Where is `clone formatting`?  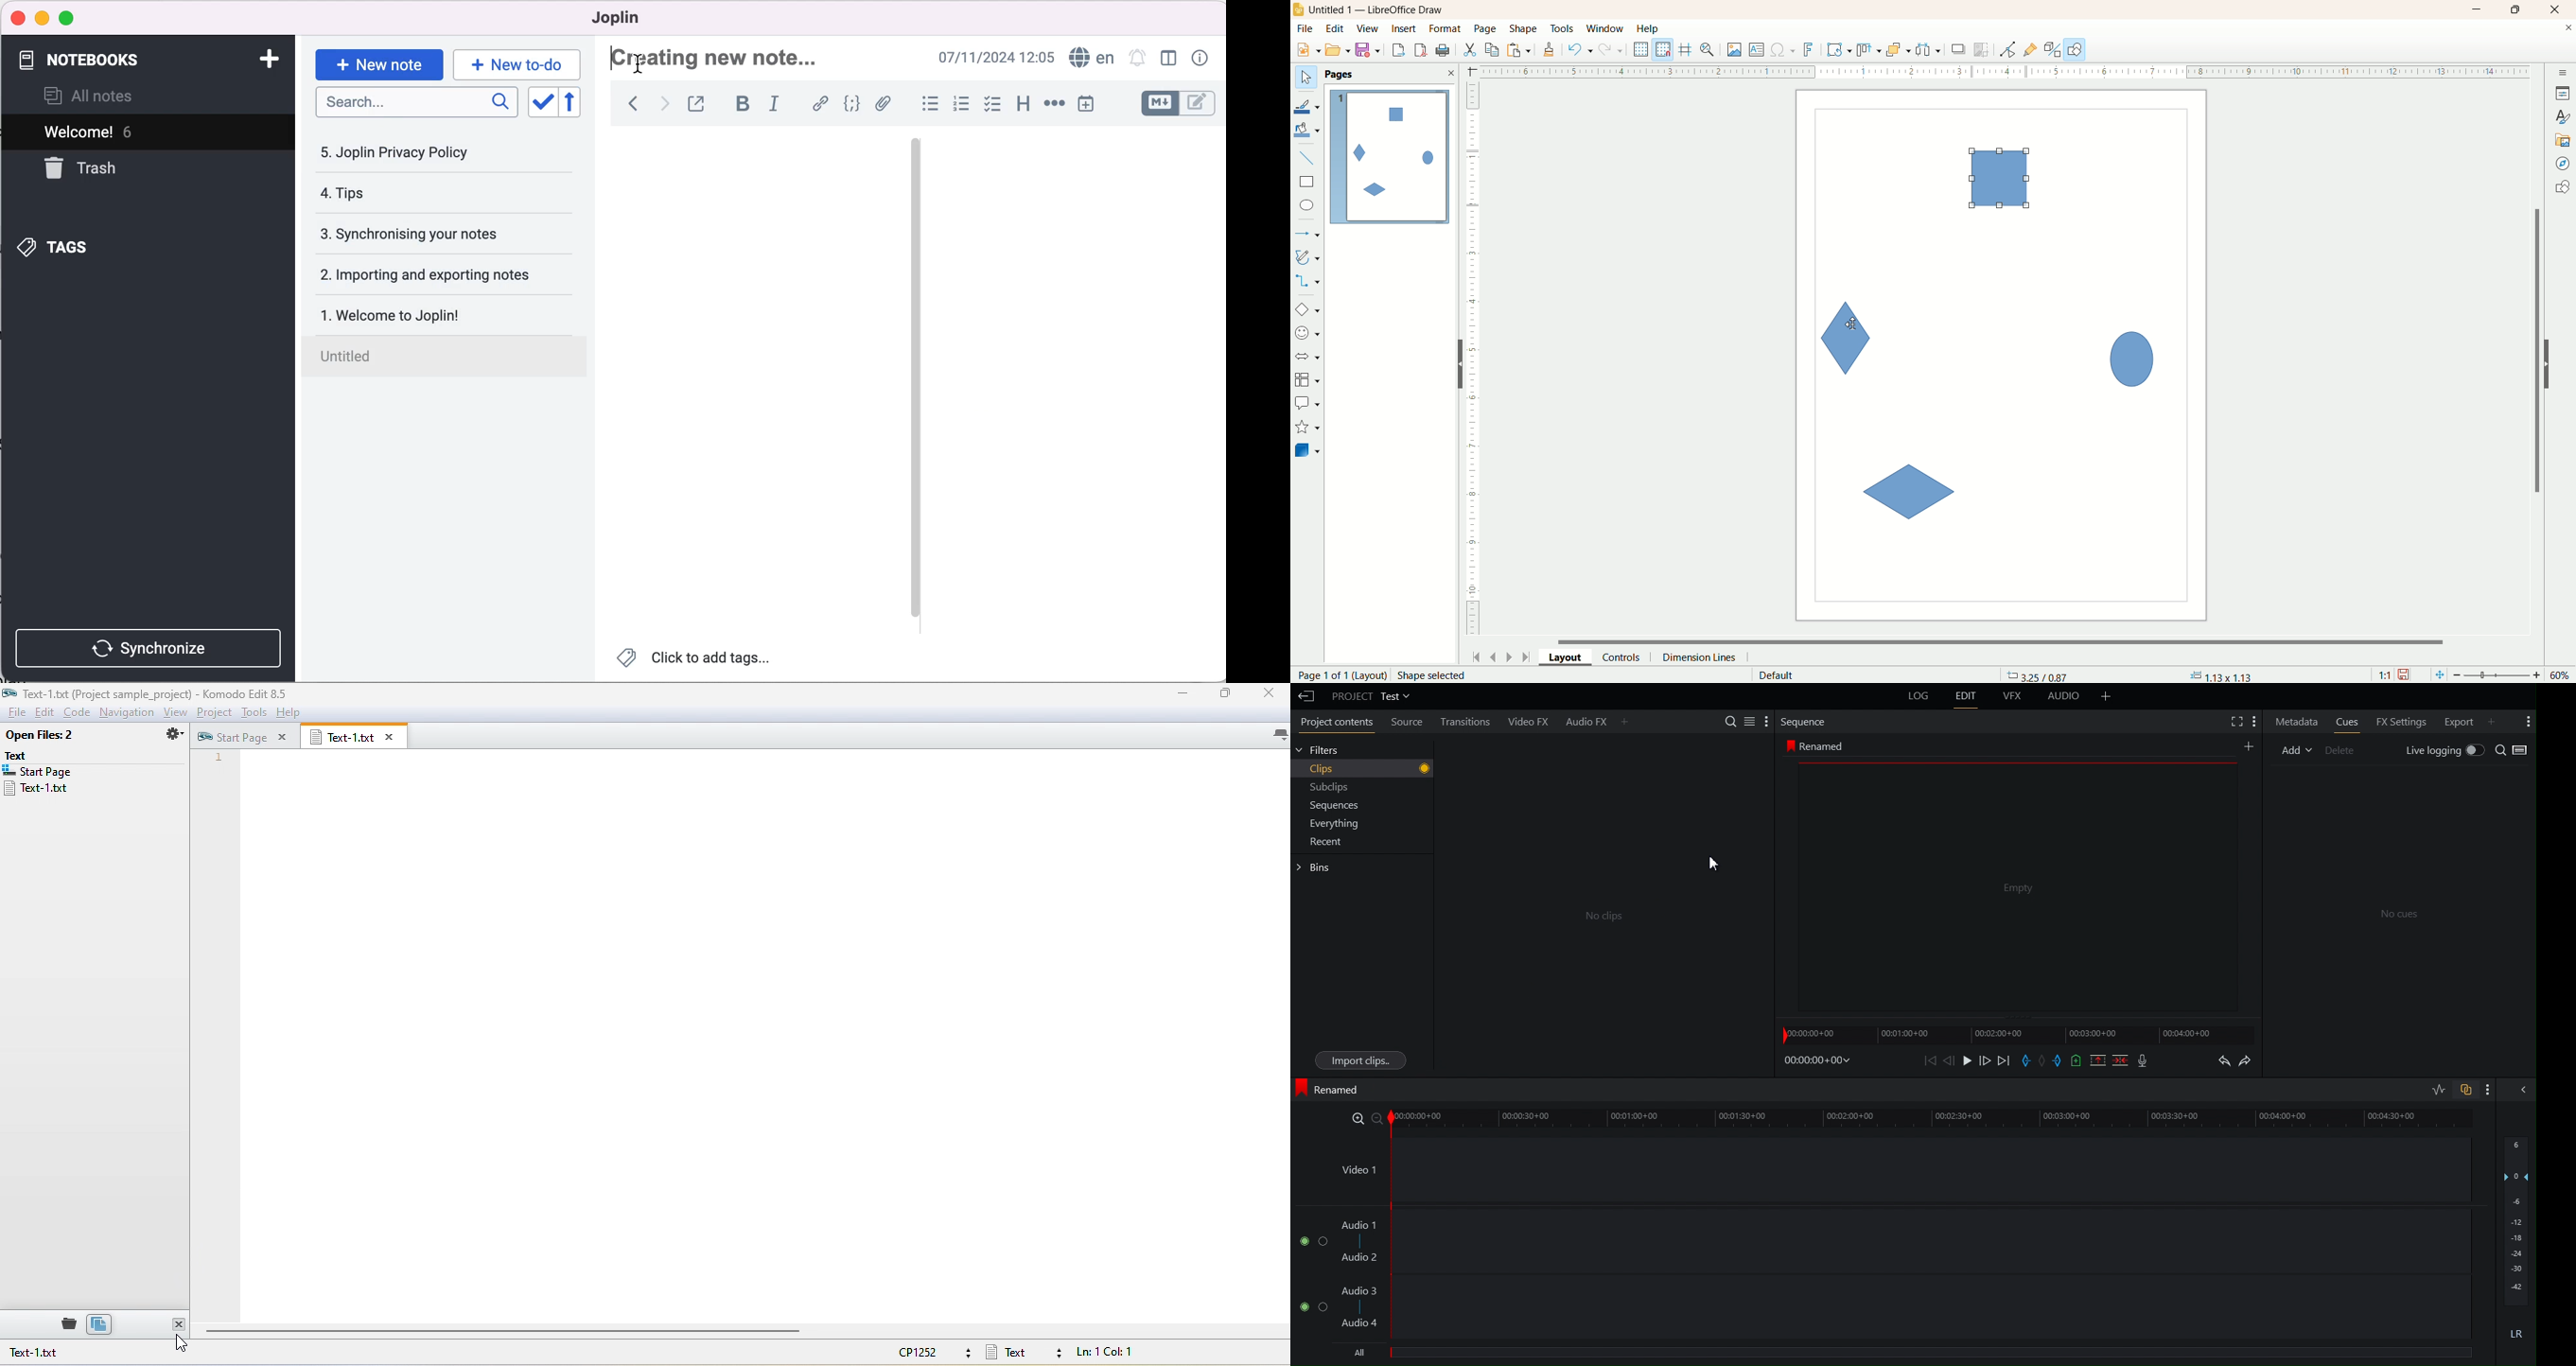 clone formatting is located at coordinates (1550, 48).